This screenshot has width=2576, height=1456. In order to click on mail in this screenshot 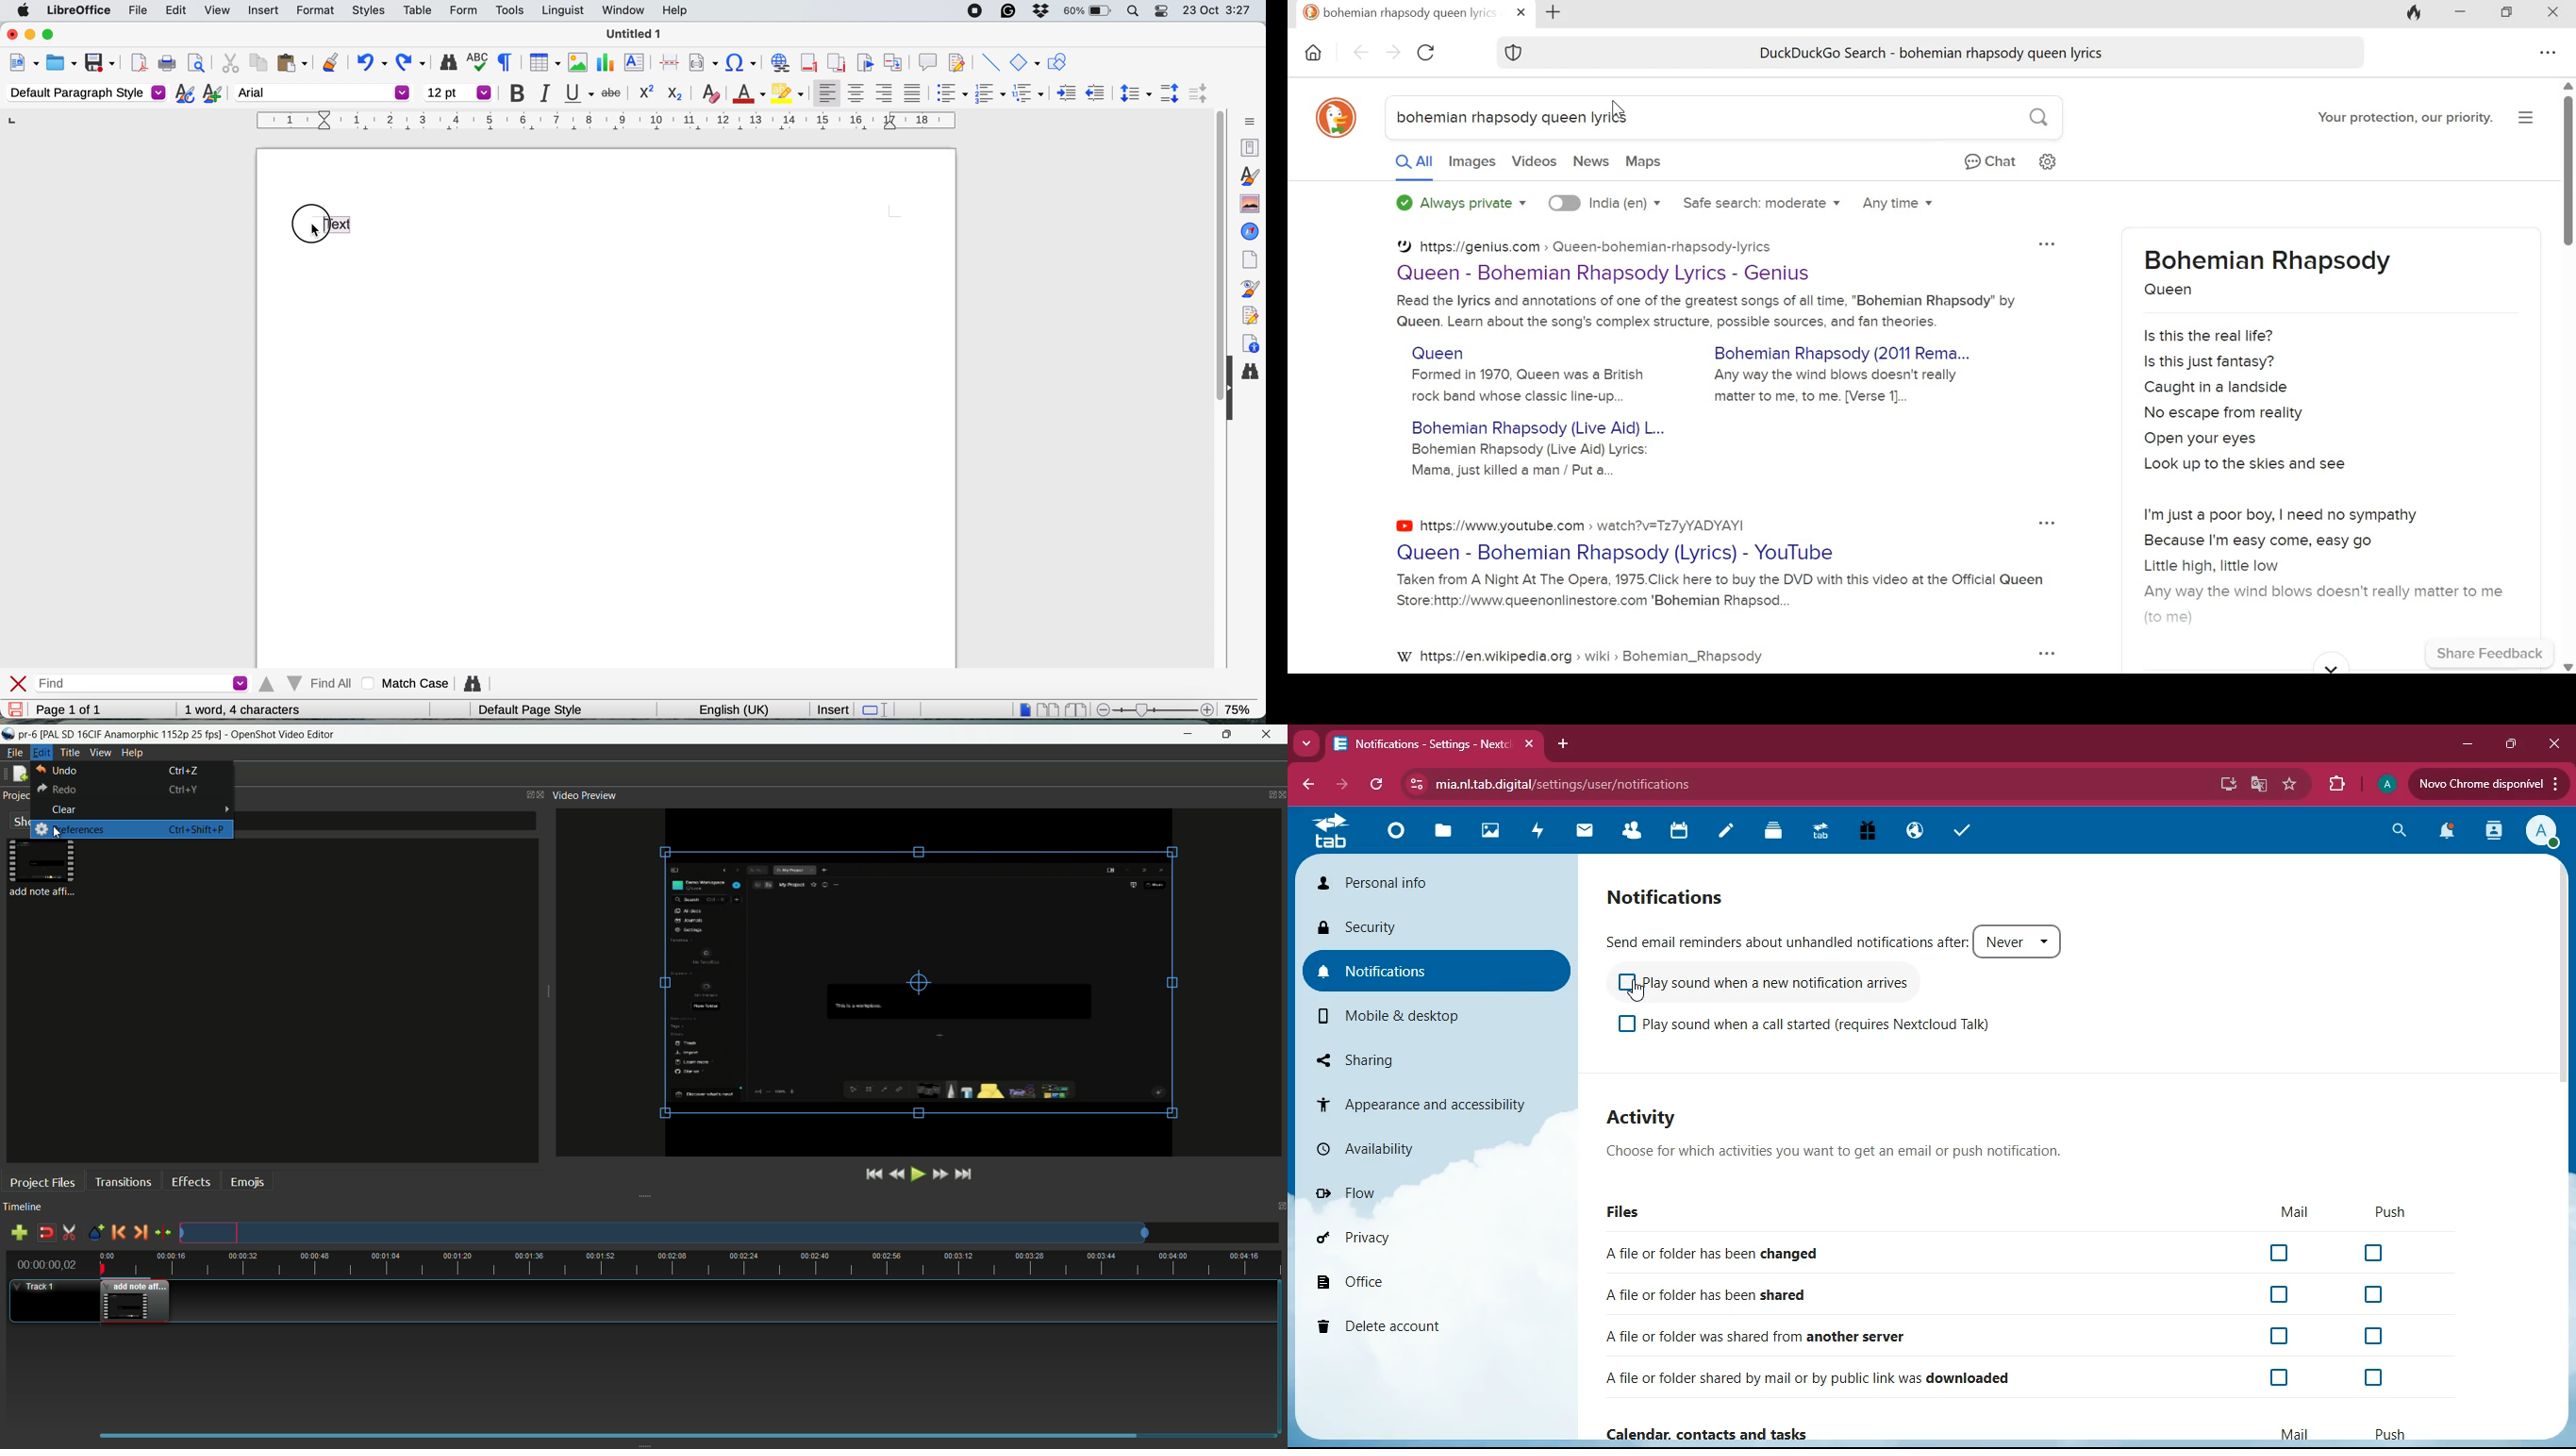, I will do `click(2282, 1212)`.